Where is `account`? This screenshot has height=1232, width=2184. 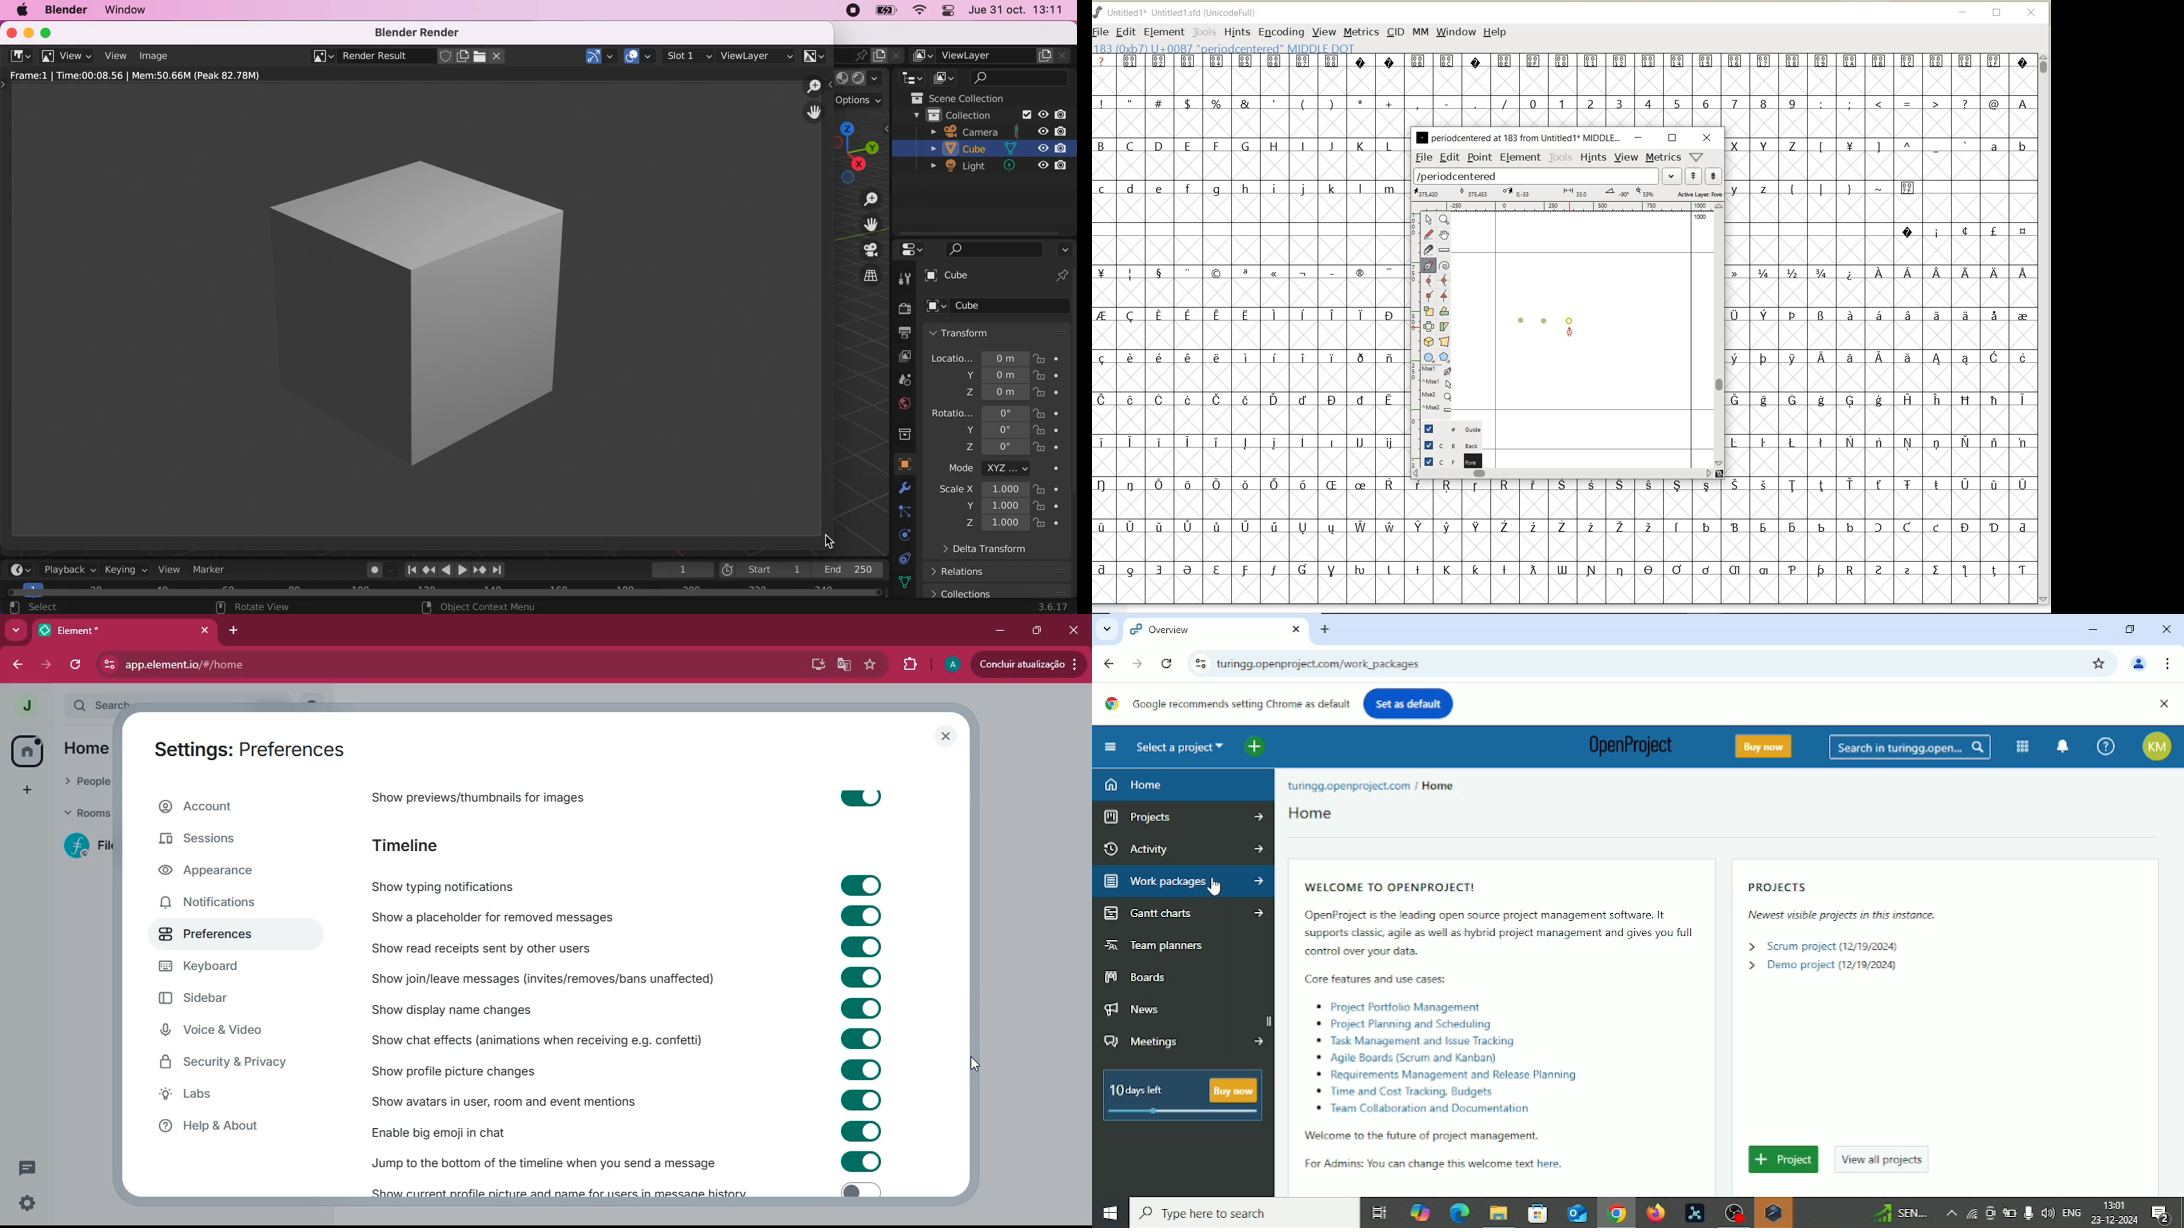
account is located at coordinates (231, 810).